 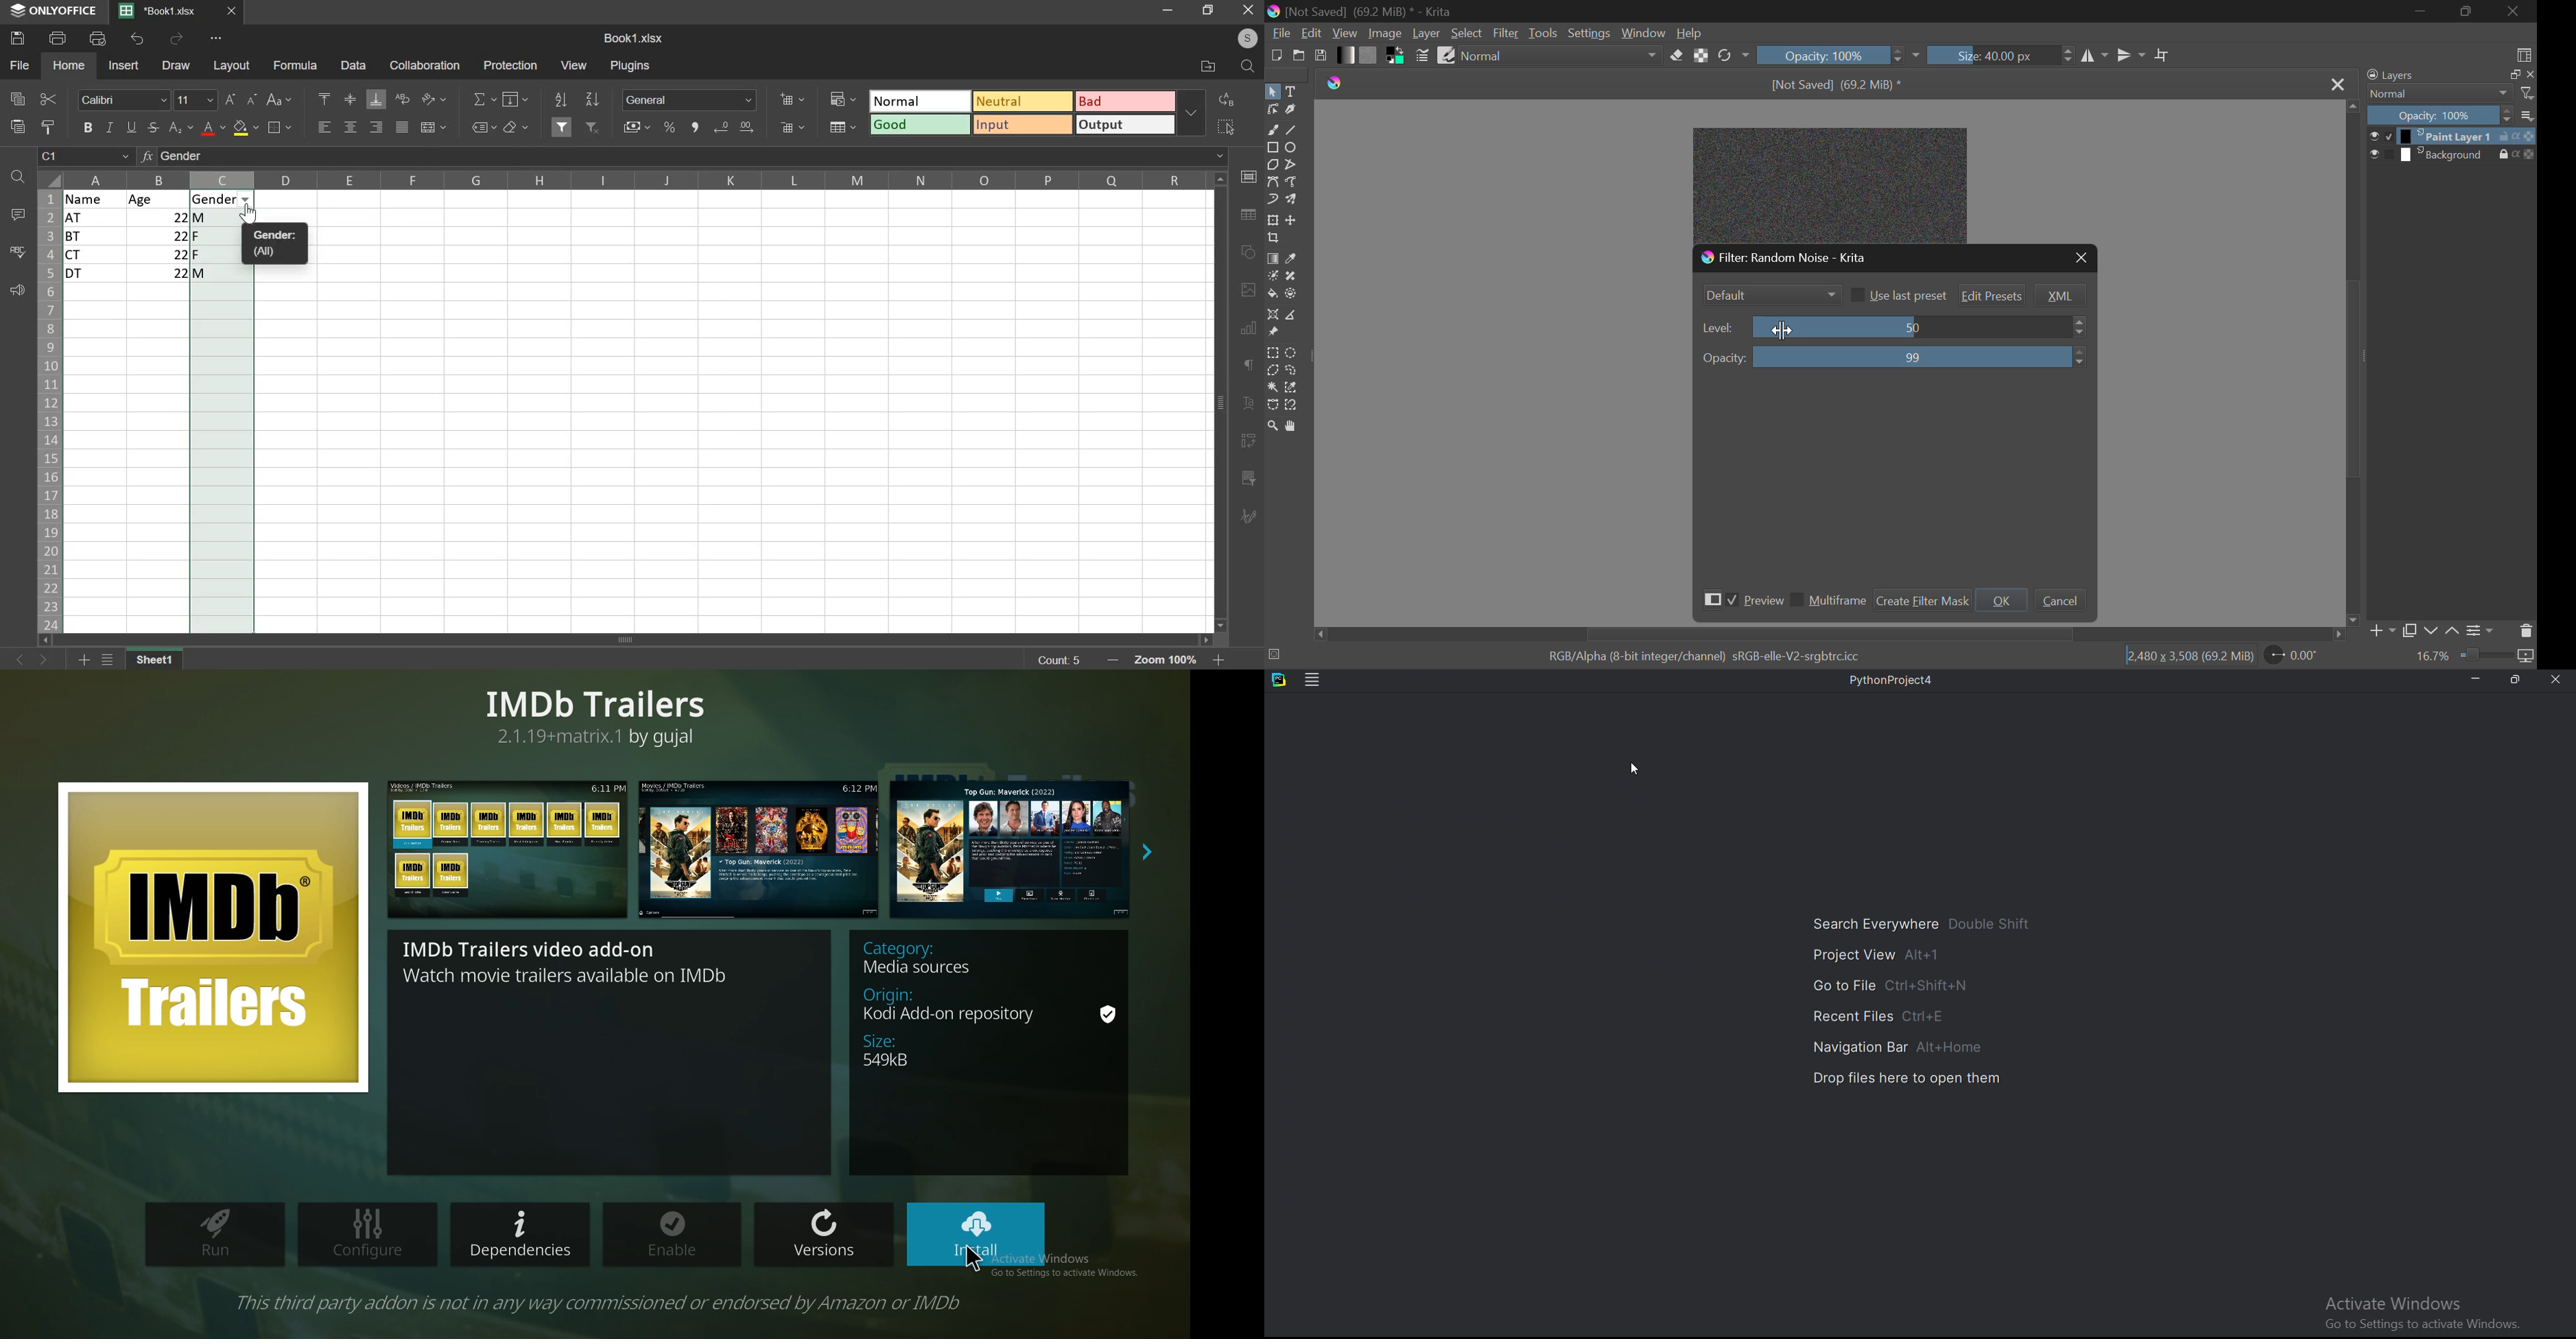 What do you see at coordinates (1312, 34) in the screenshot?
I see `Edit` at bounding box center [1312, 34].